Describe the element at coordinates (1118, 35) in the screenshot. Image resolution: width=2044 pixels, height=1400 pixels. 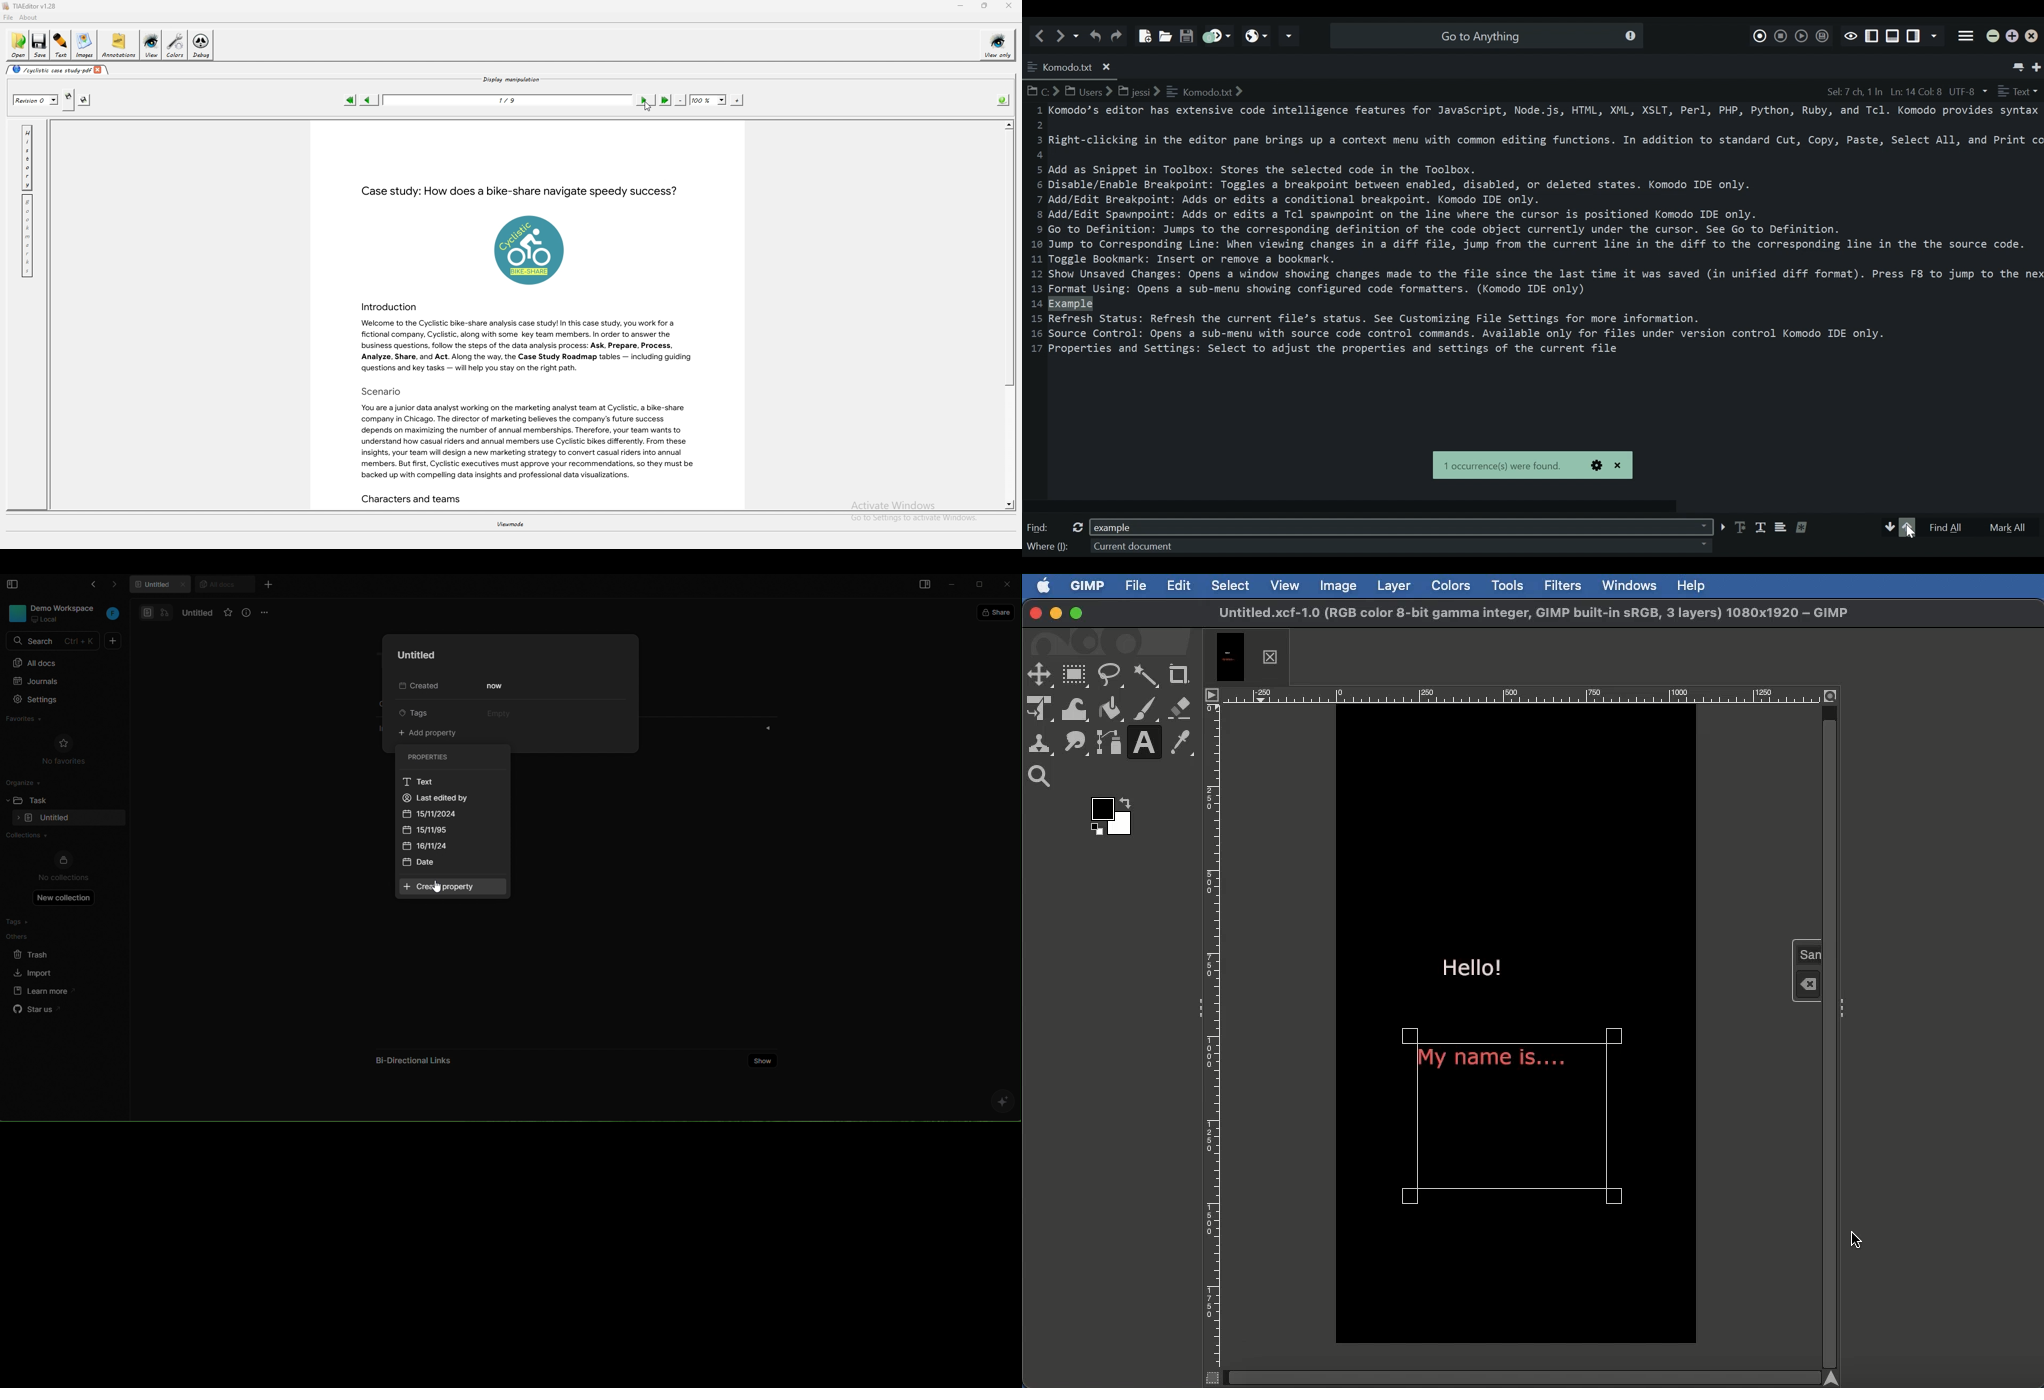
I see `Redo` at that location.